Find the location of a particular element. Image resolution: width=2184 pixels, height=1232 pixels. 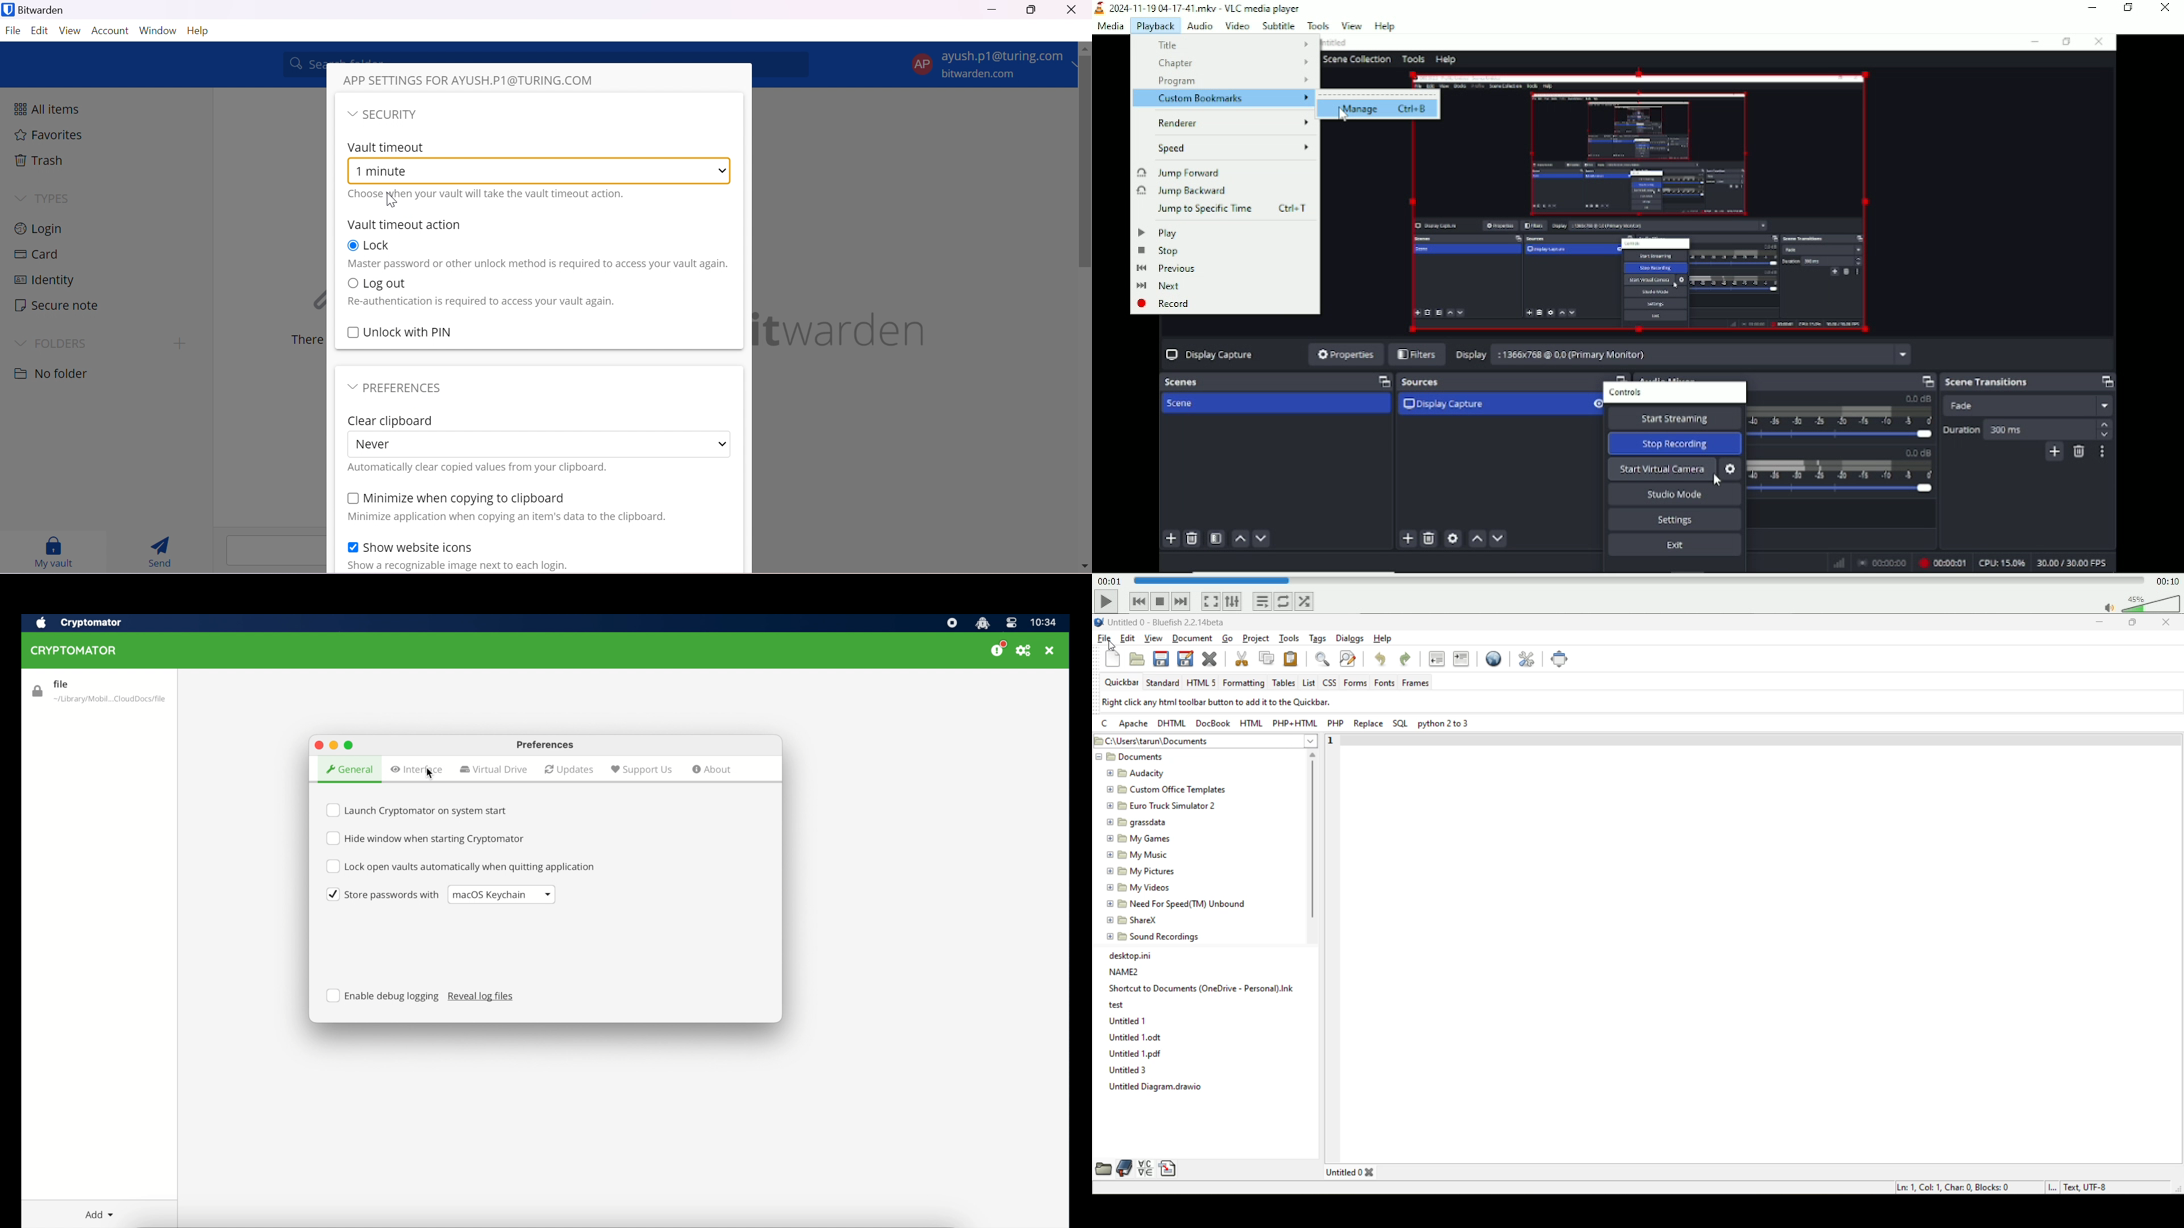

standard is located at coordinates (1166, 683).